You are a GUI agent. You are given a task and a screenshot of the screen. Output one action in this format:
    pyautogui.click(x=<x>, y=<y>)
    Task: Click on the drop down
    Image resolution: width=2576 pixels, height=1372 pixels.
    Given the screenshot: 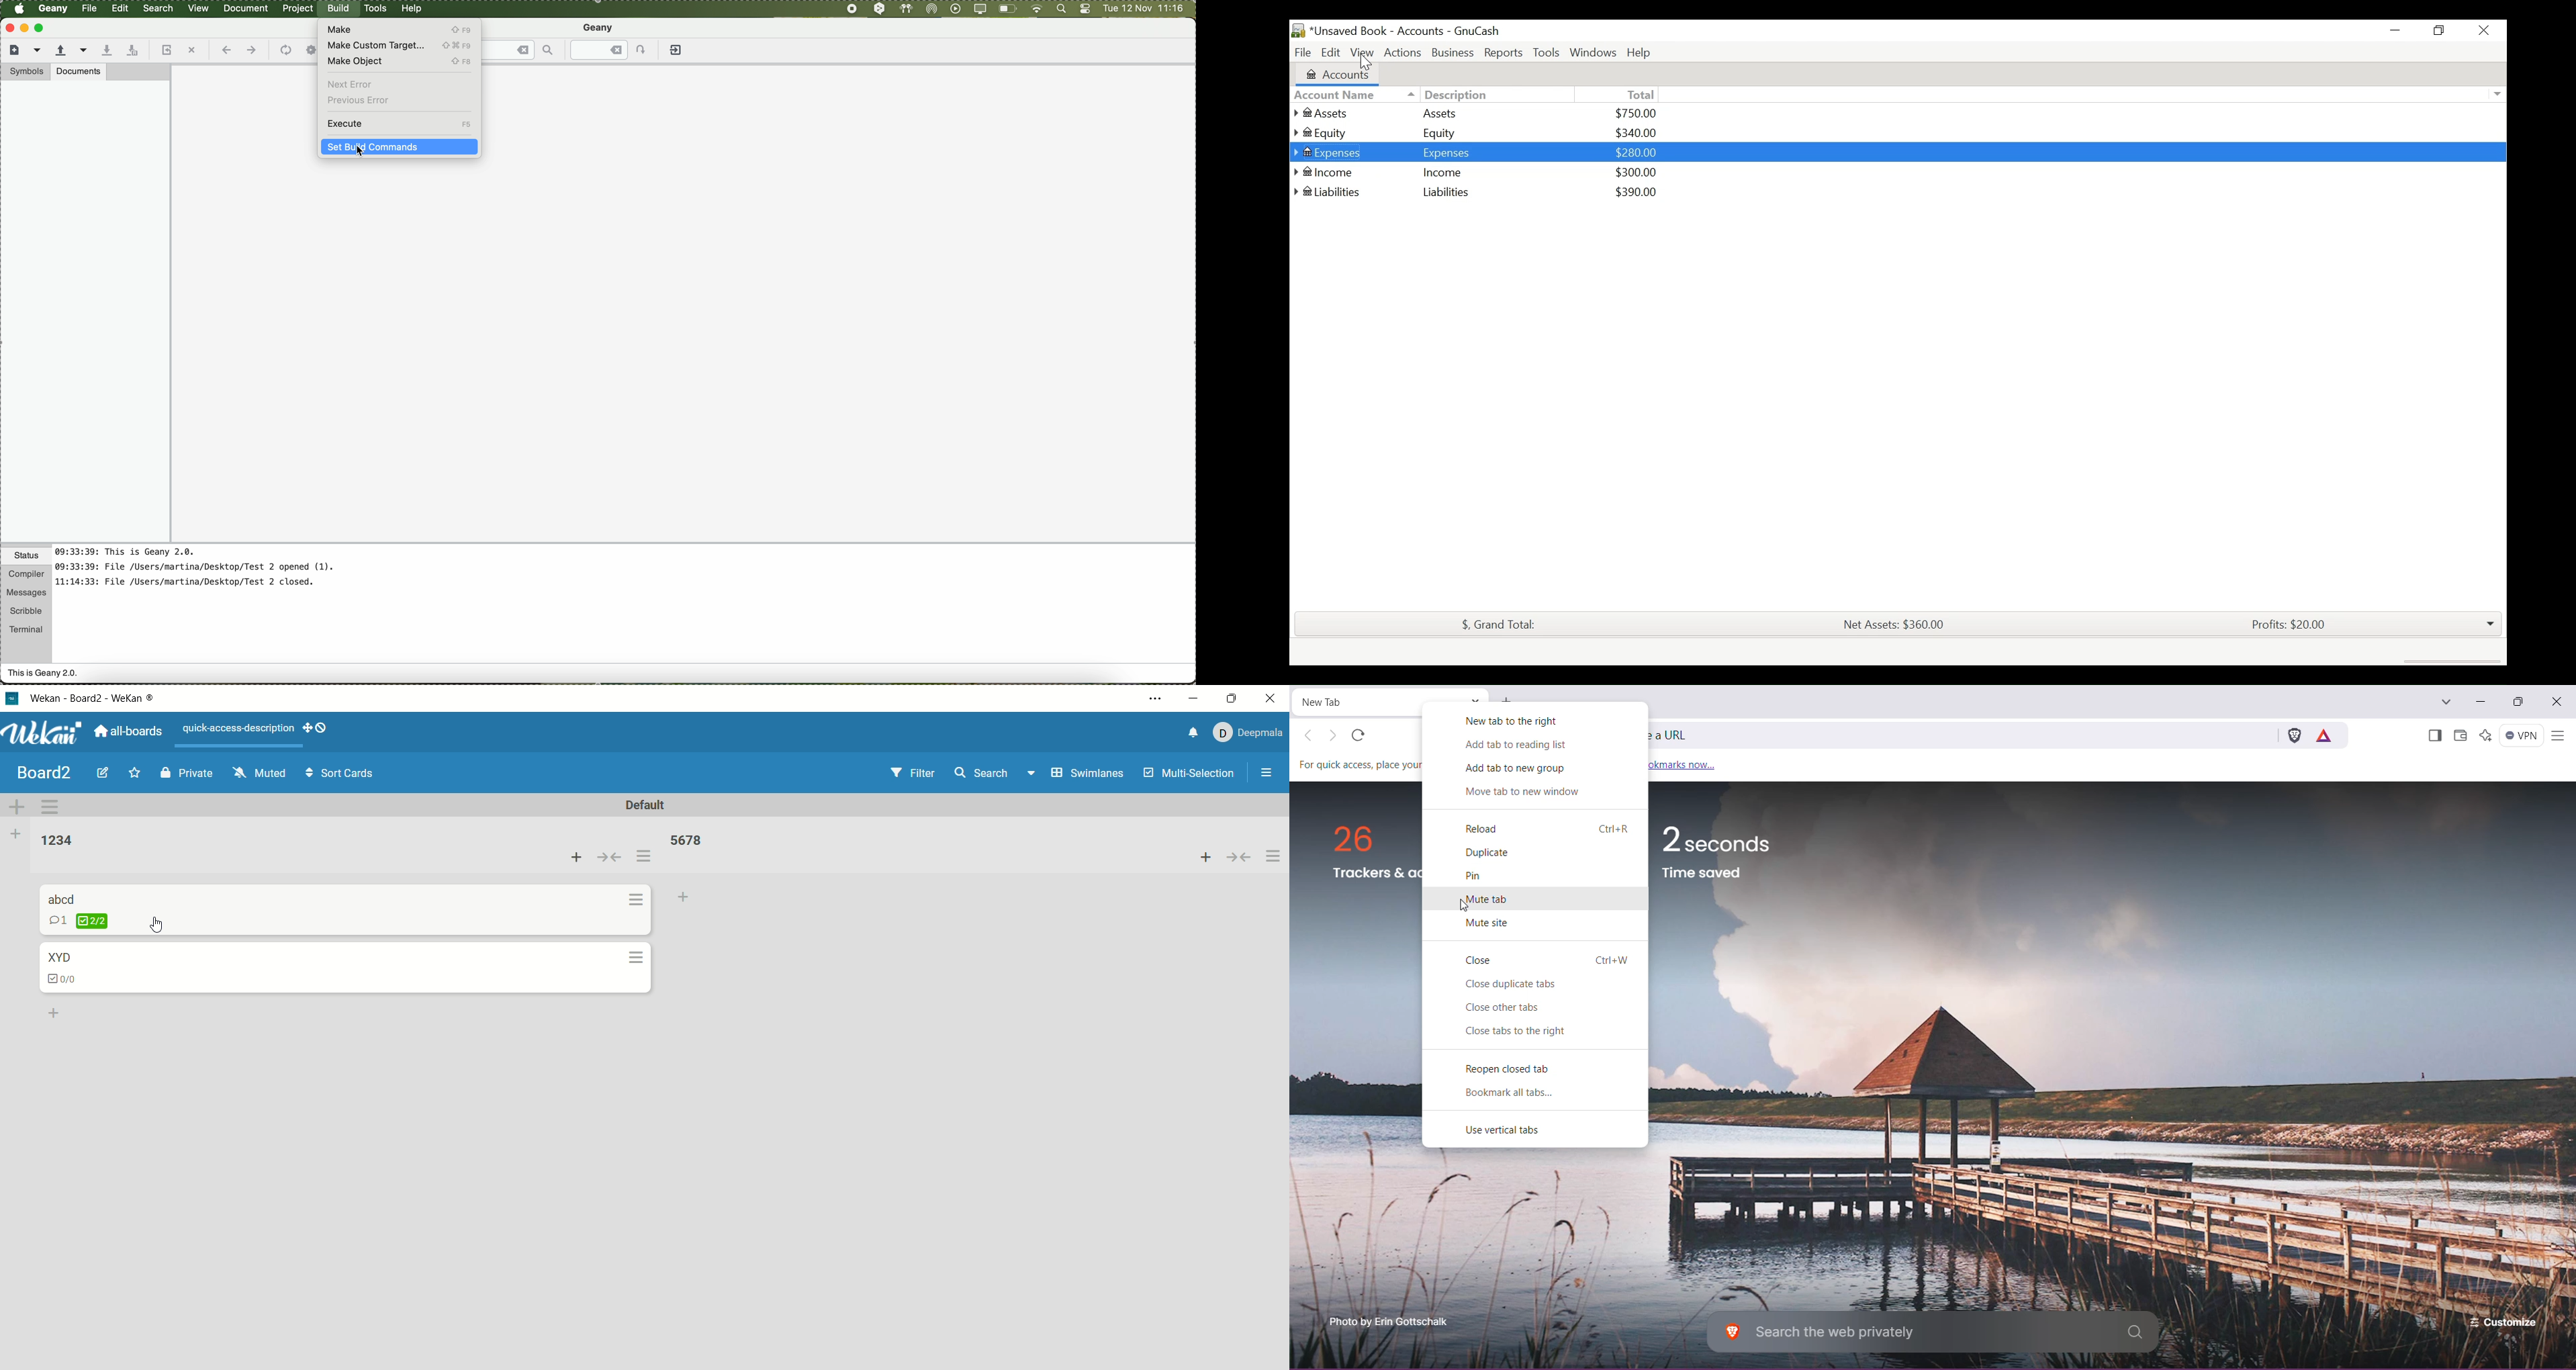 What is the action you would take?
    pyautogui.click(x=2489, y=624)
    